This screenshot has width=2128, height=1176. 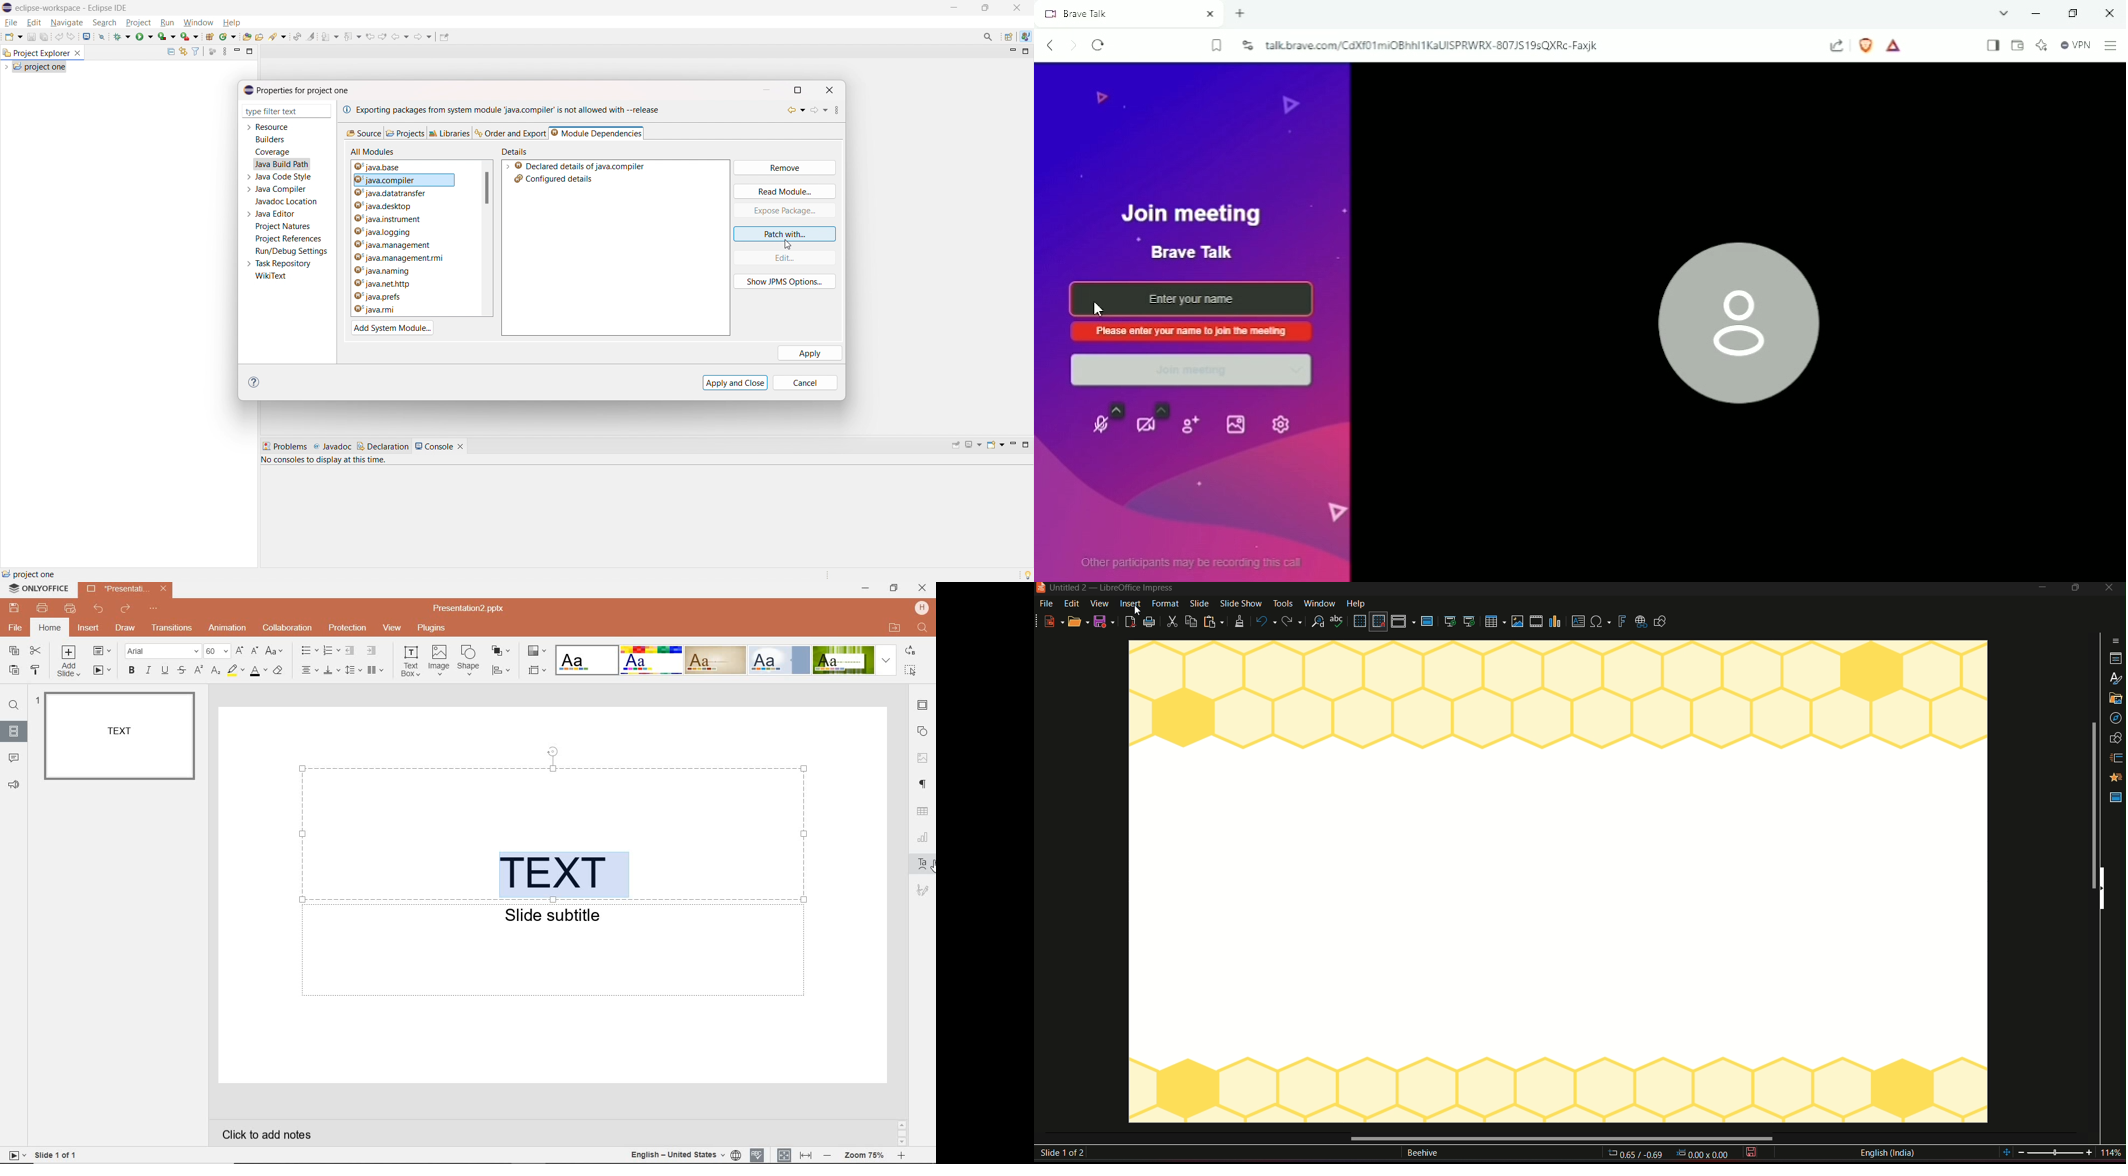 I want to click on properties, so click(x=2115, y=659).